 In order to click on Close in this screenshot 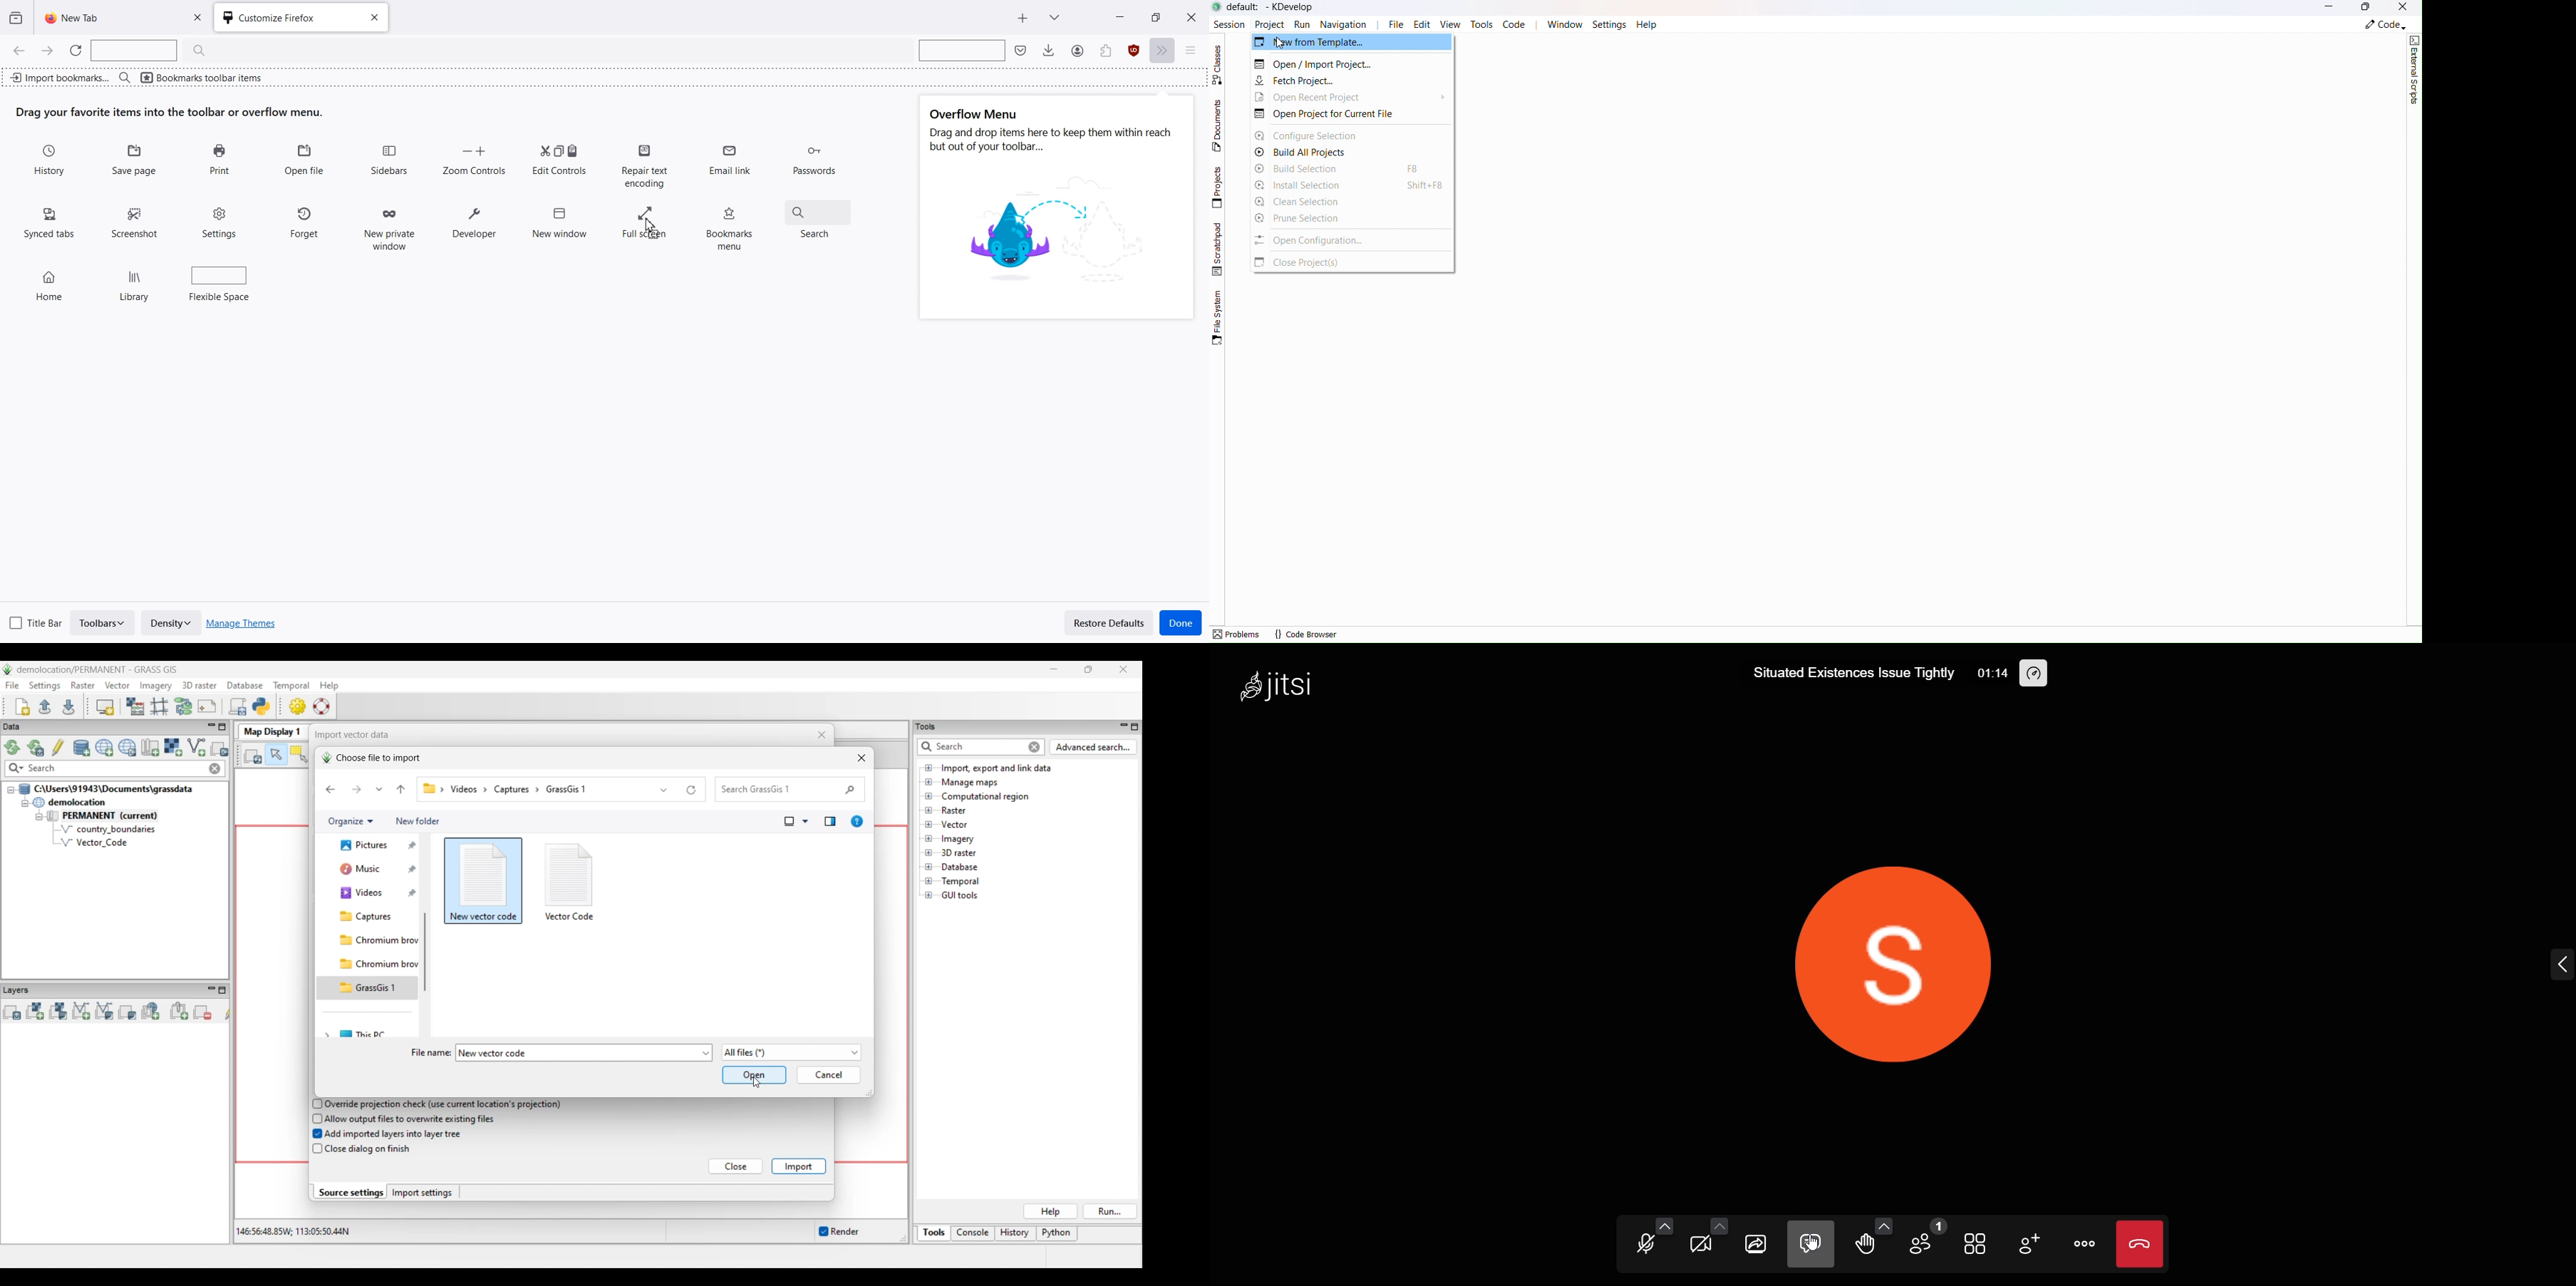, I will do `click(1192, 16)`.